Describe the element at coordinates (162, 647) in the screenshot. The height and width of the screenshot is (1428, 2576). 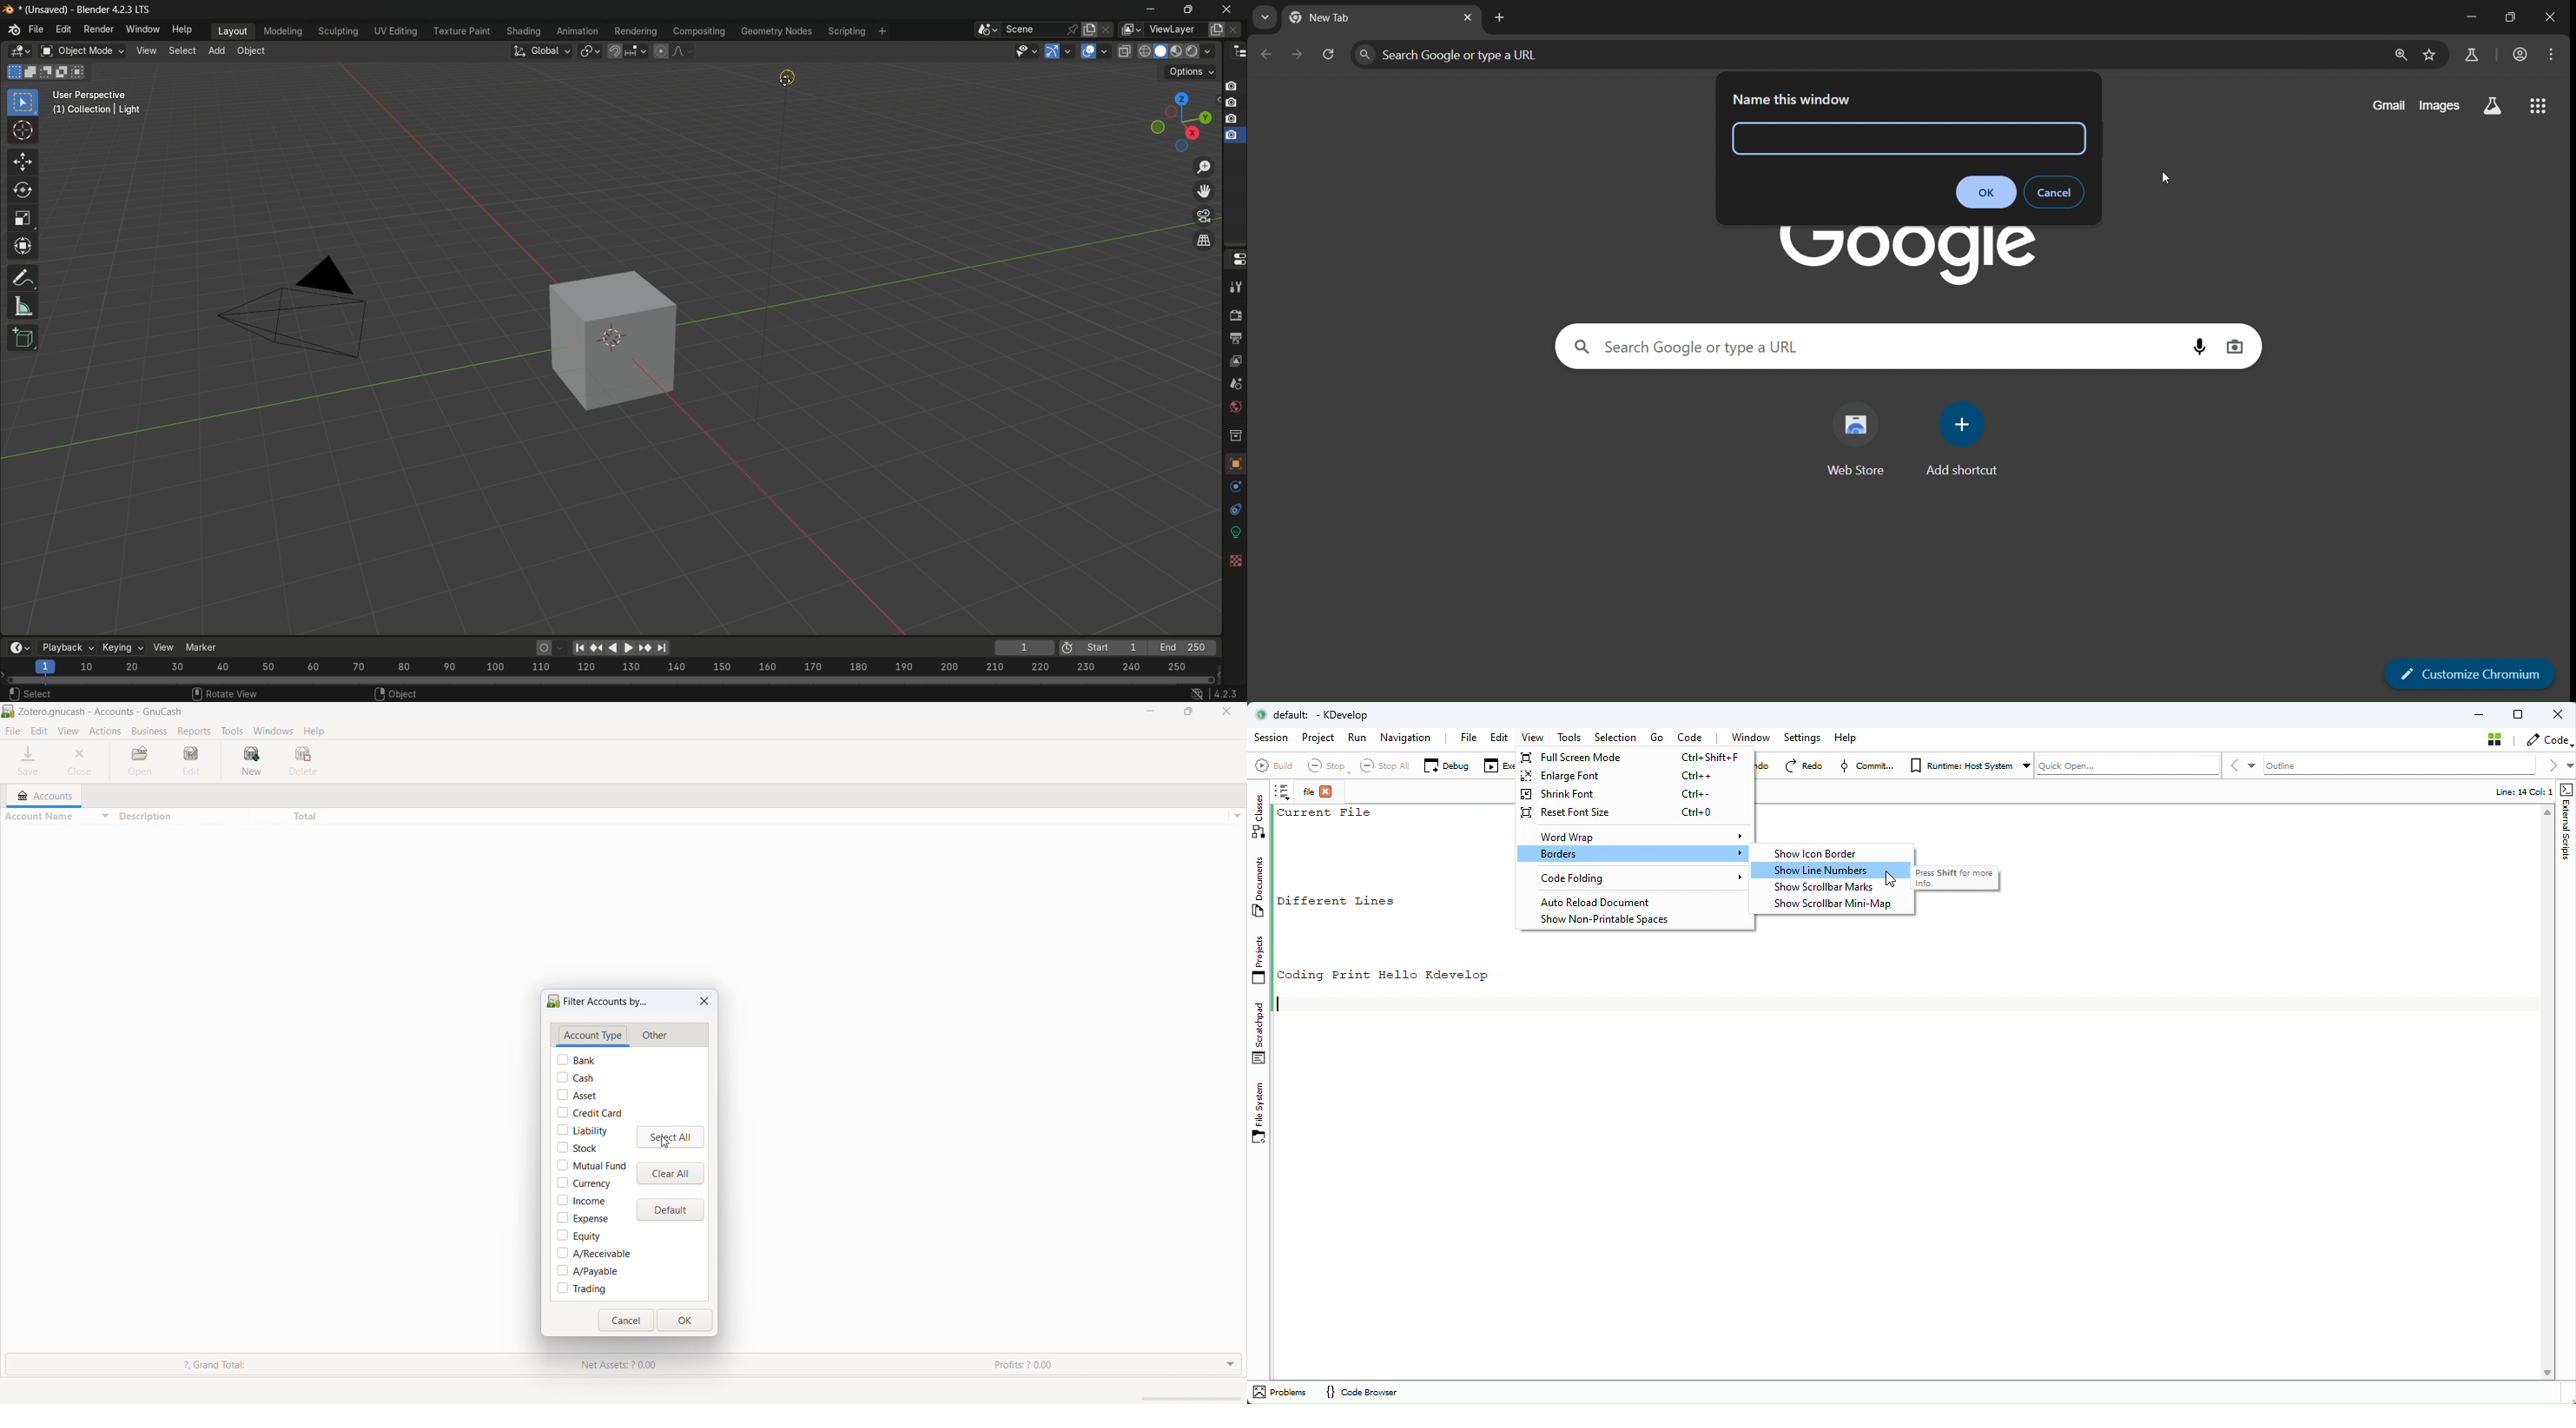
I see `view` at that location.